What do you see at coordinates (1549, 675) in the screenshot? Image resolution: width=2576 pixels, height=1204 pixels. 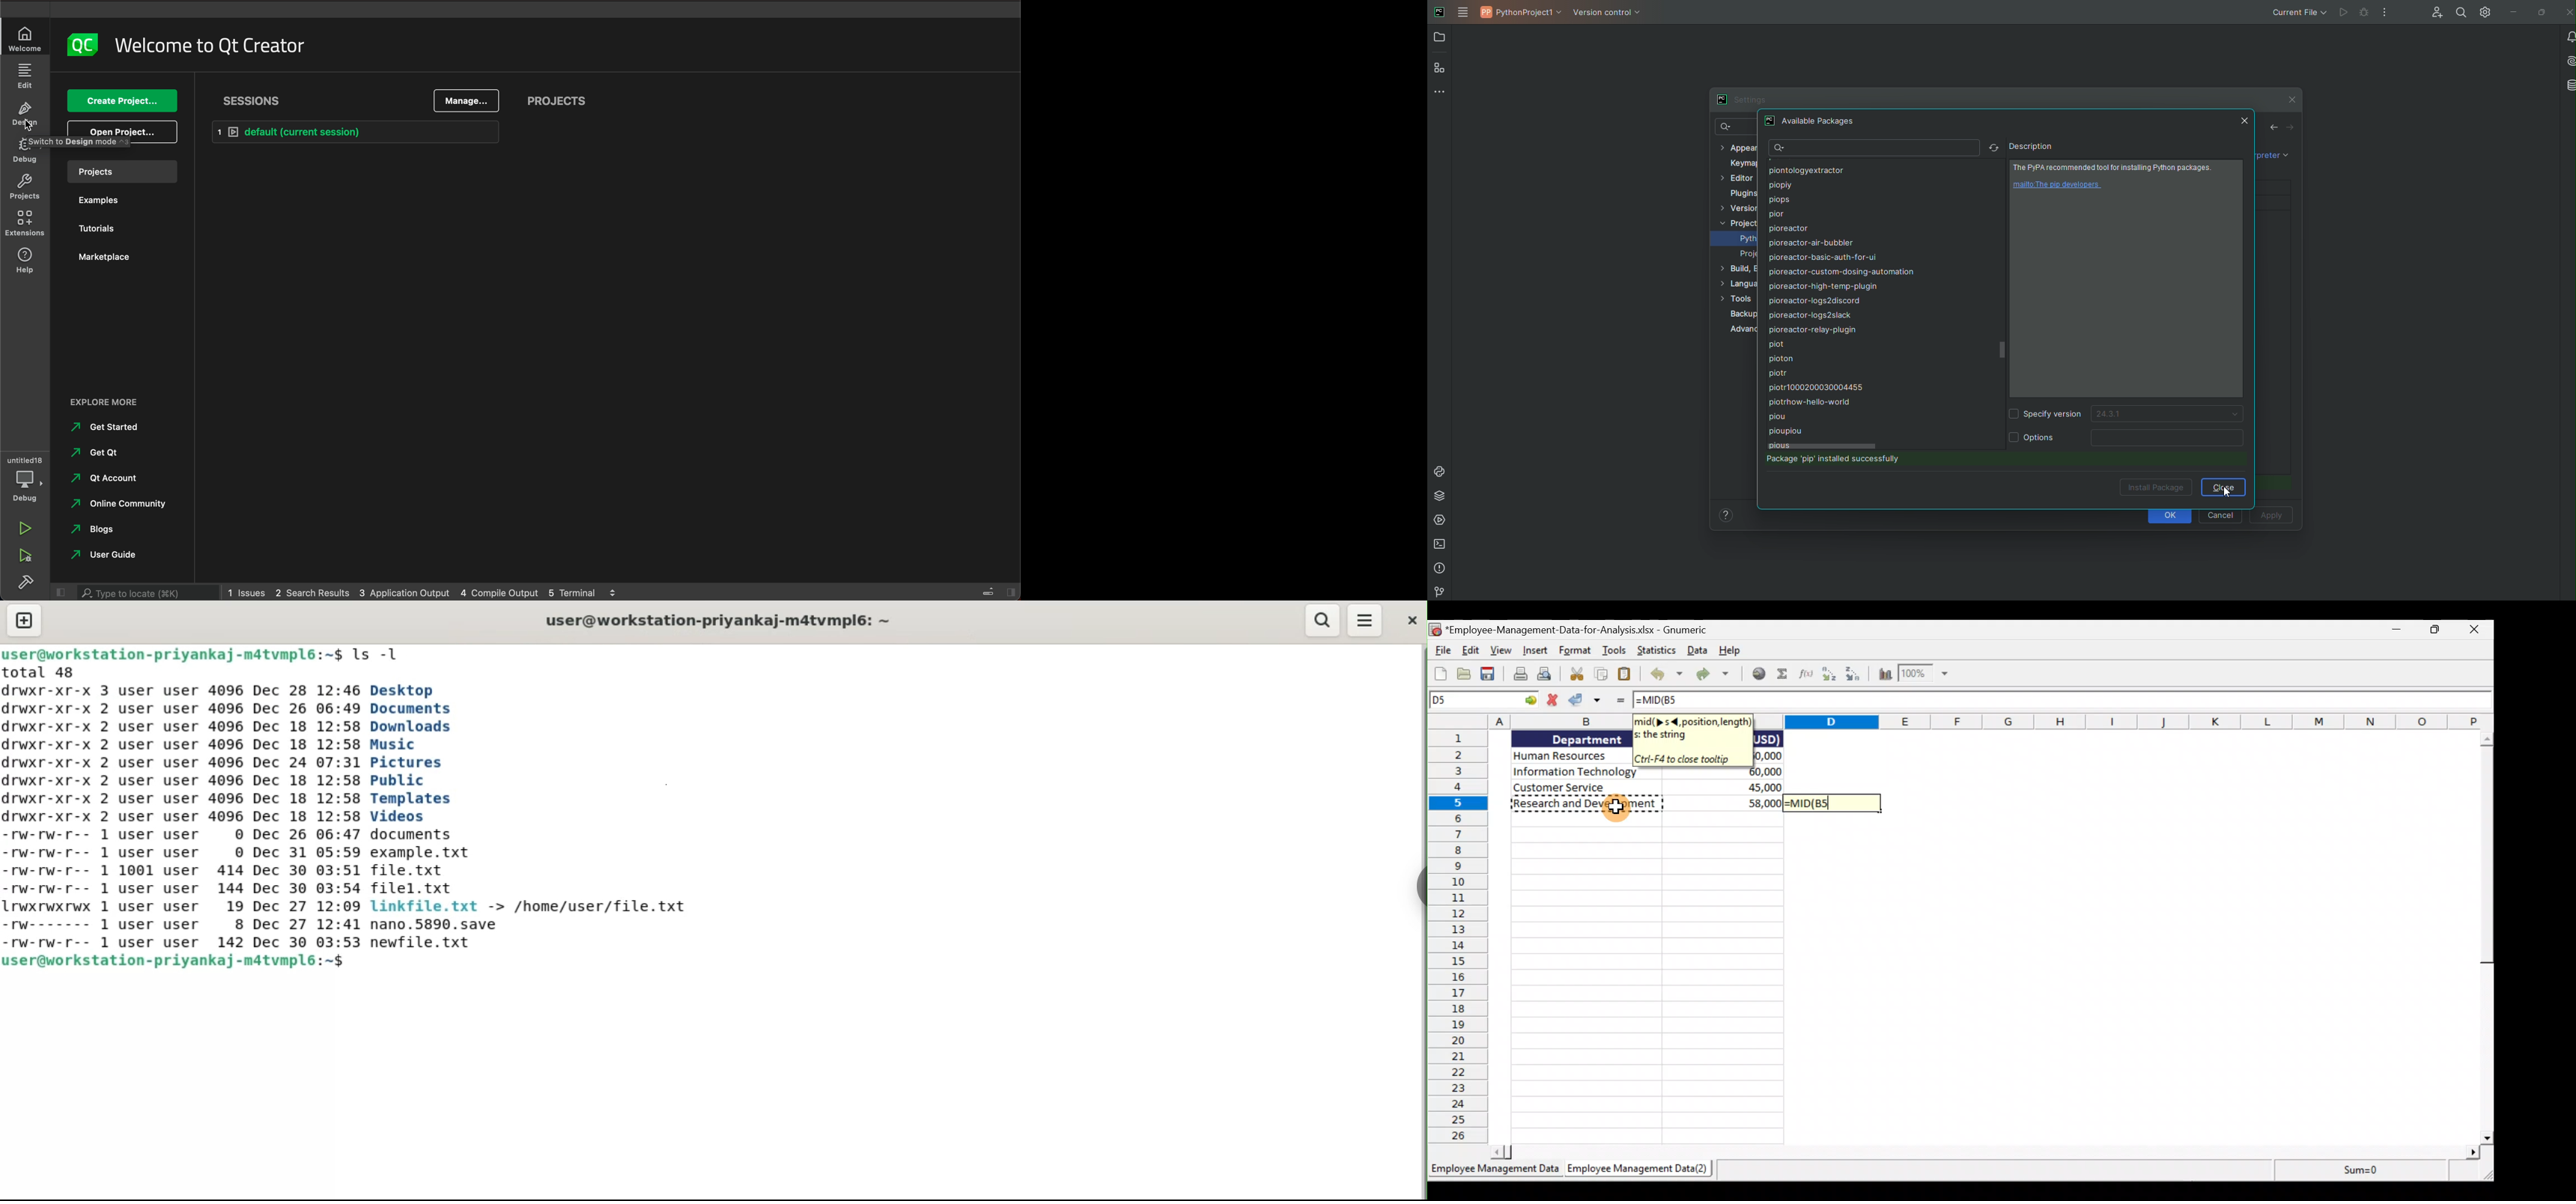 I see `Print preview` at bounding box center [1549, 675].